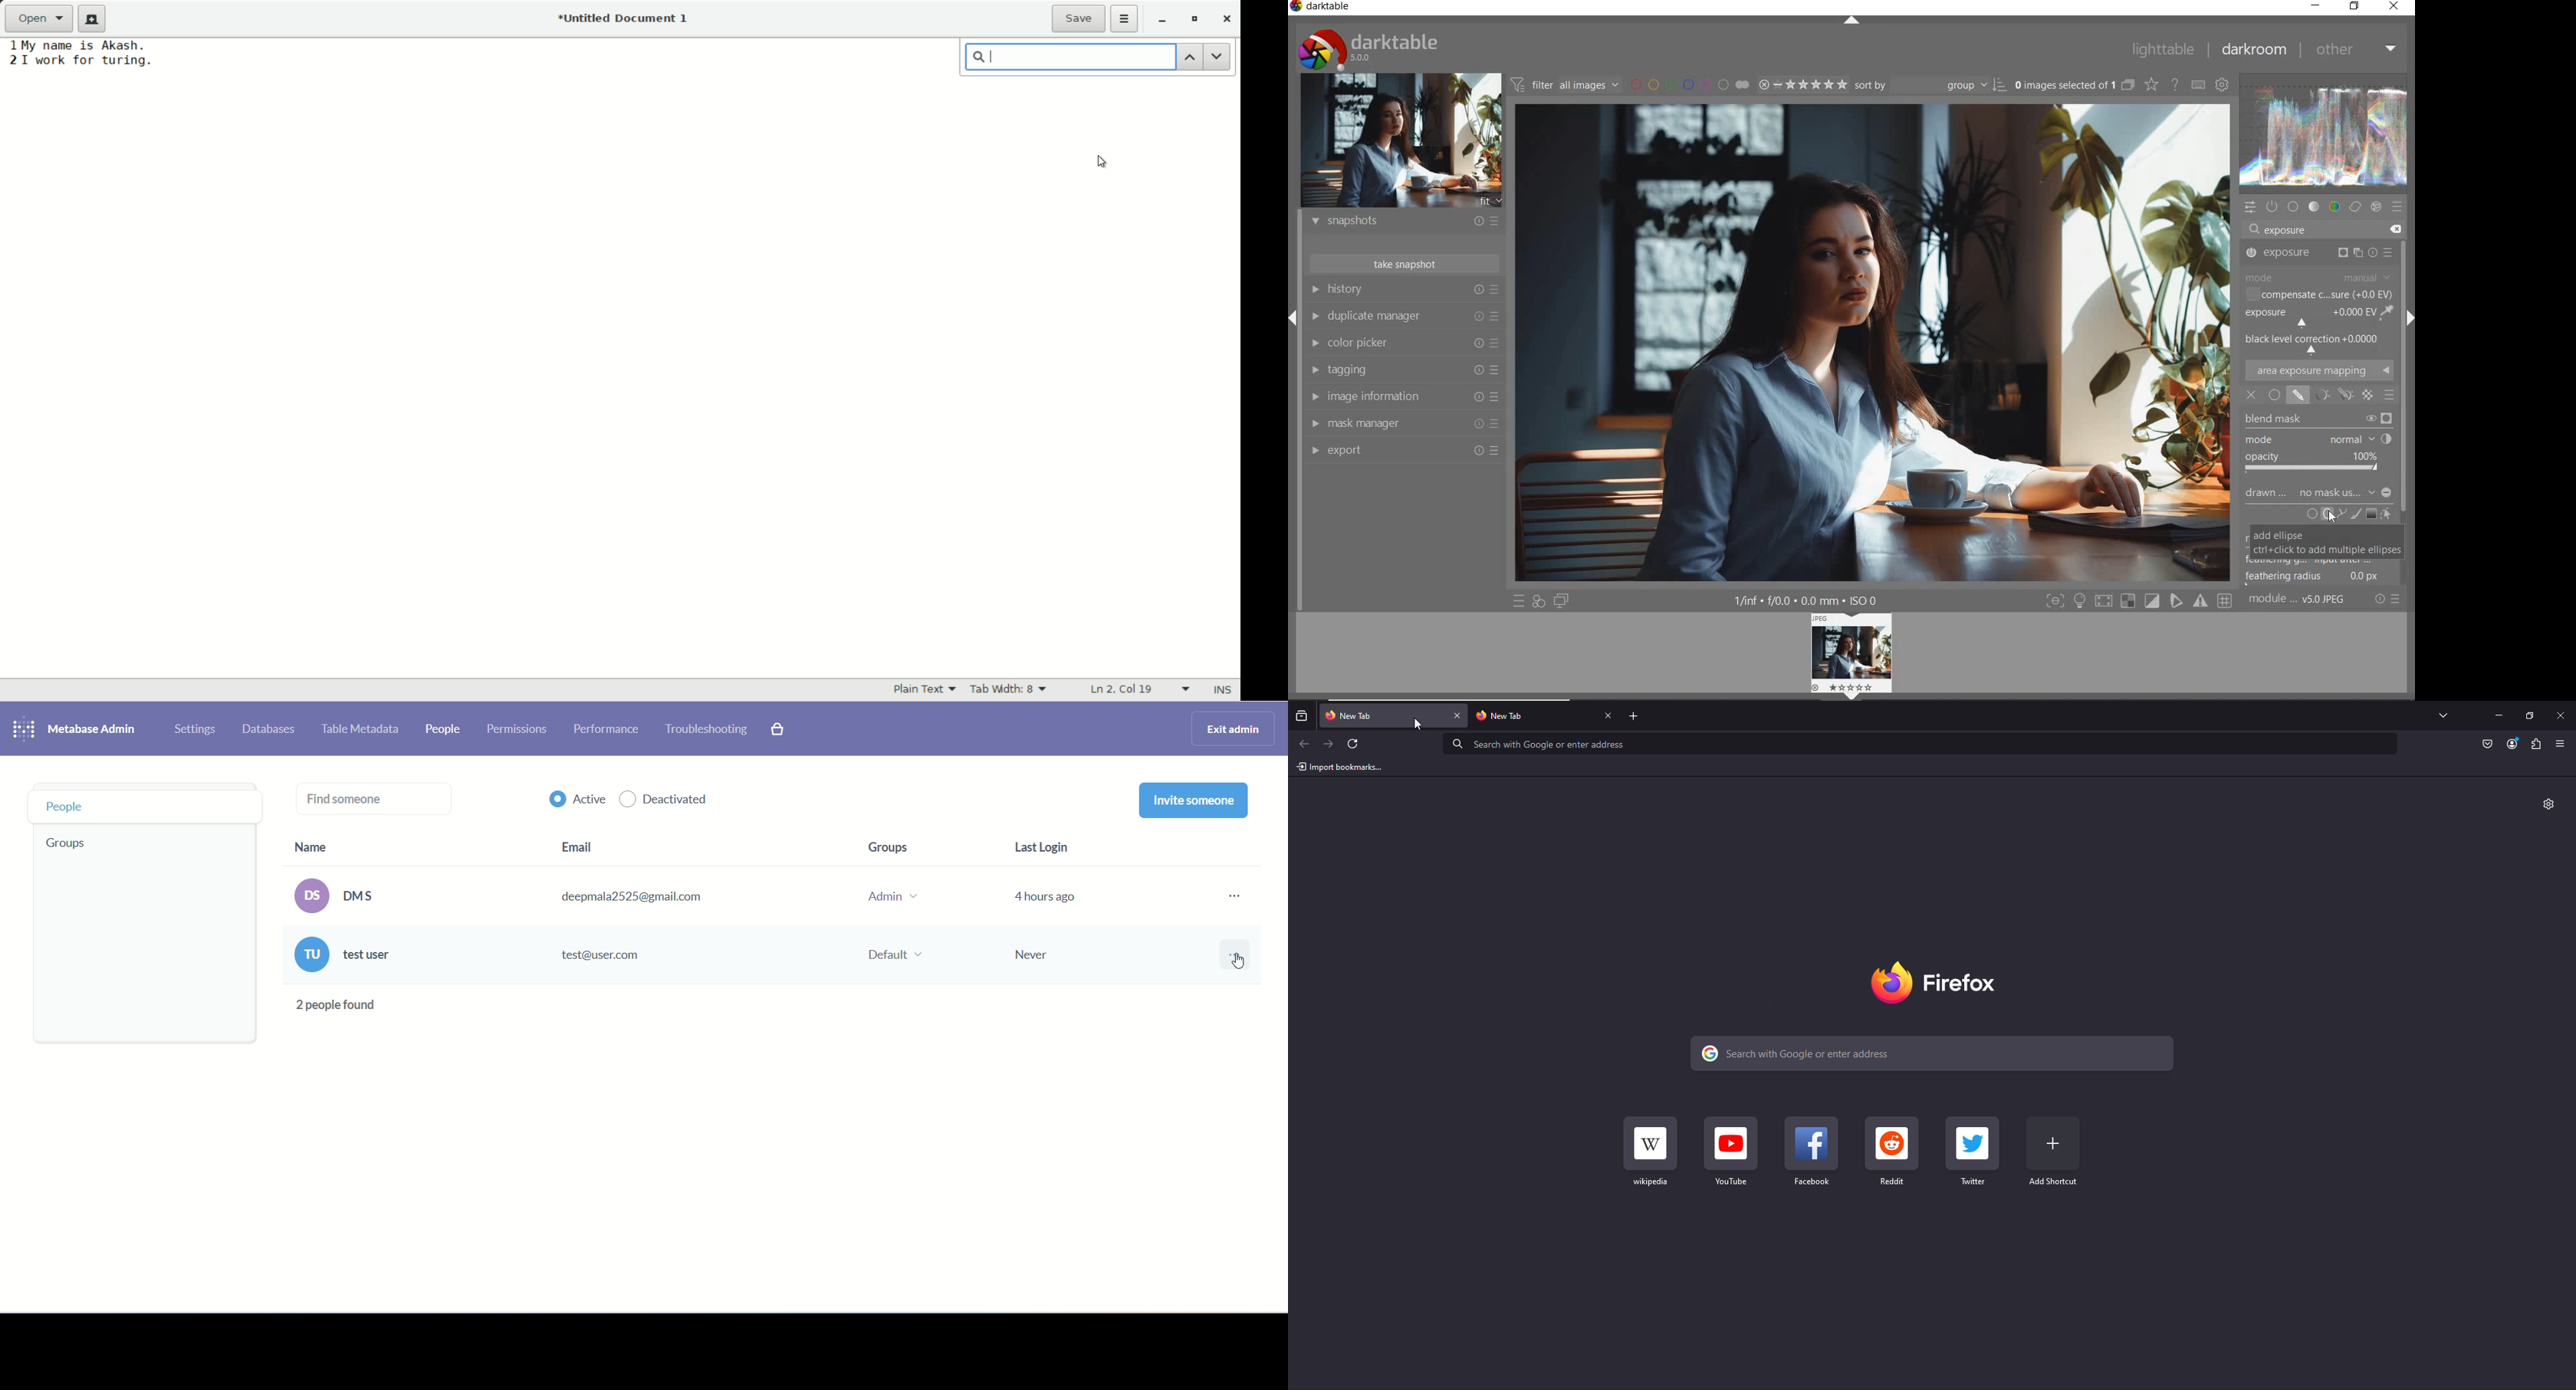 Image resolution: width=2576 pixels, height=1400 pixels. What do you see at coordinates (1192, 802) in the screenshot?
I see `invite someone` at bounding box center [1192, 802].